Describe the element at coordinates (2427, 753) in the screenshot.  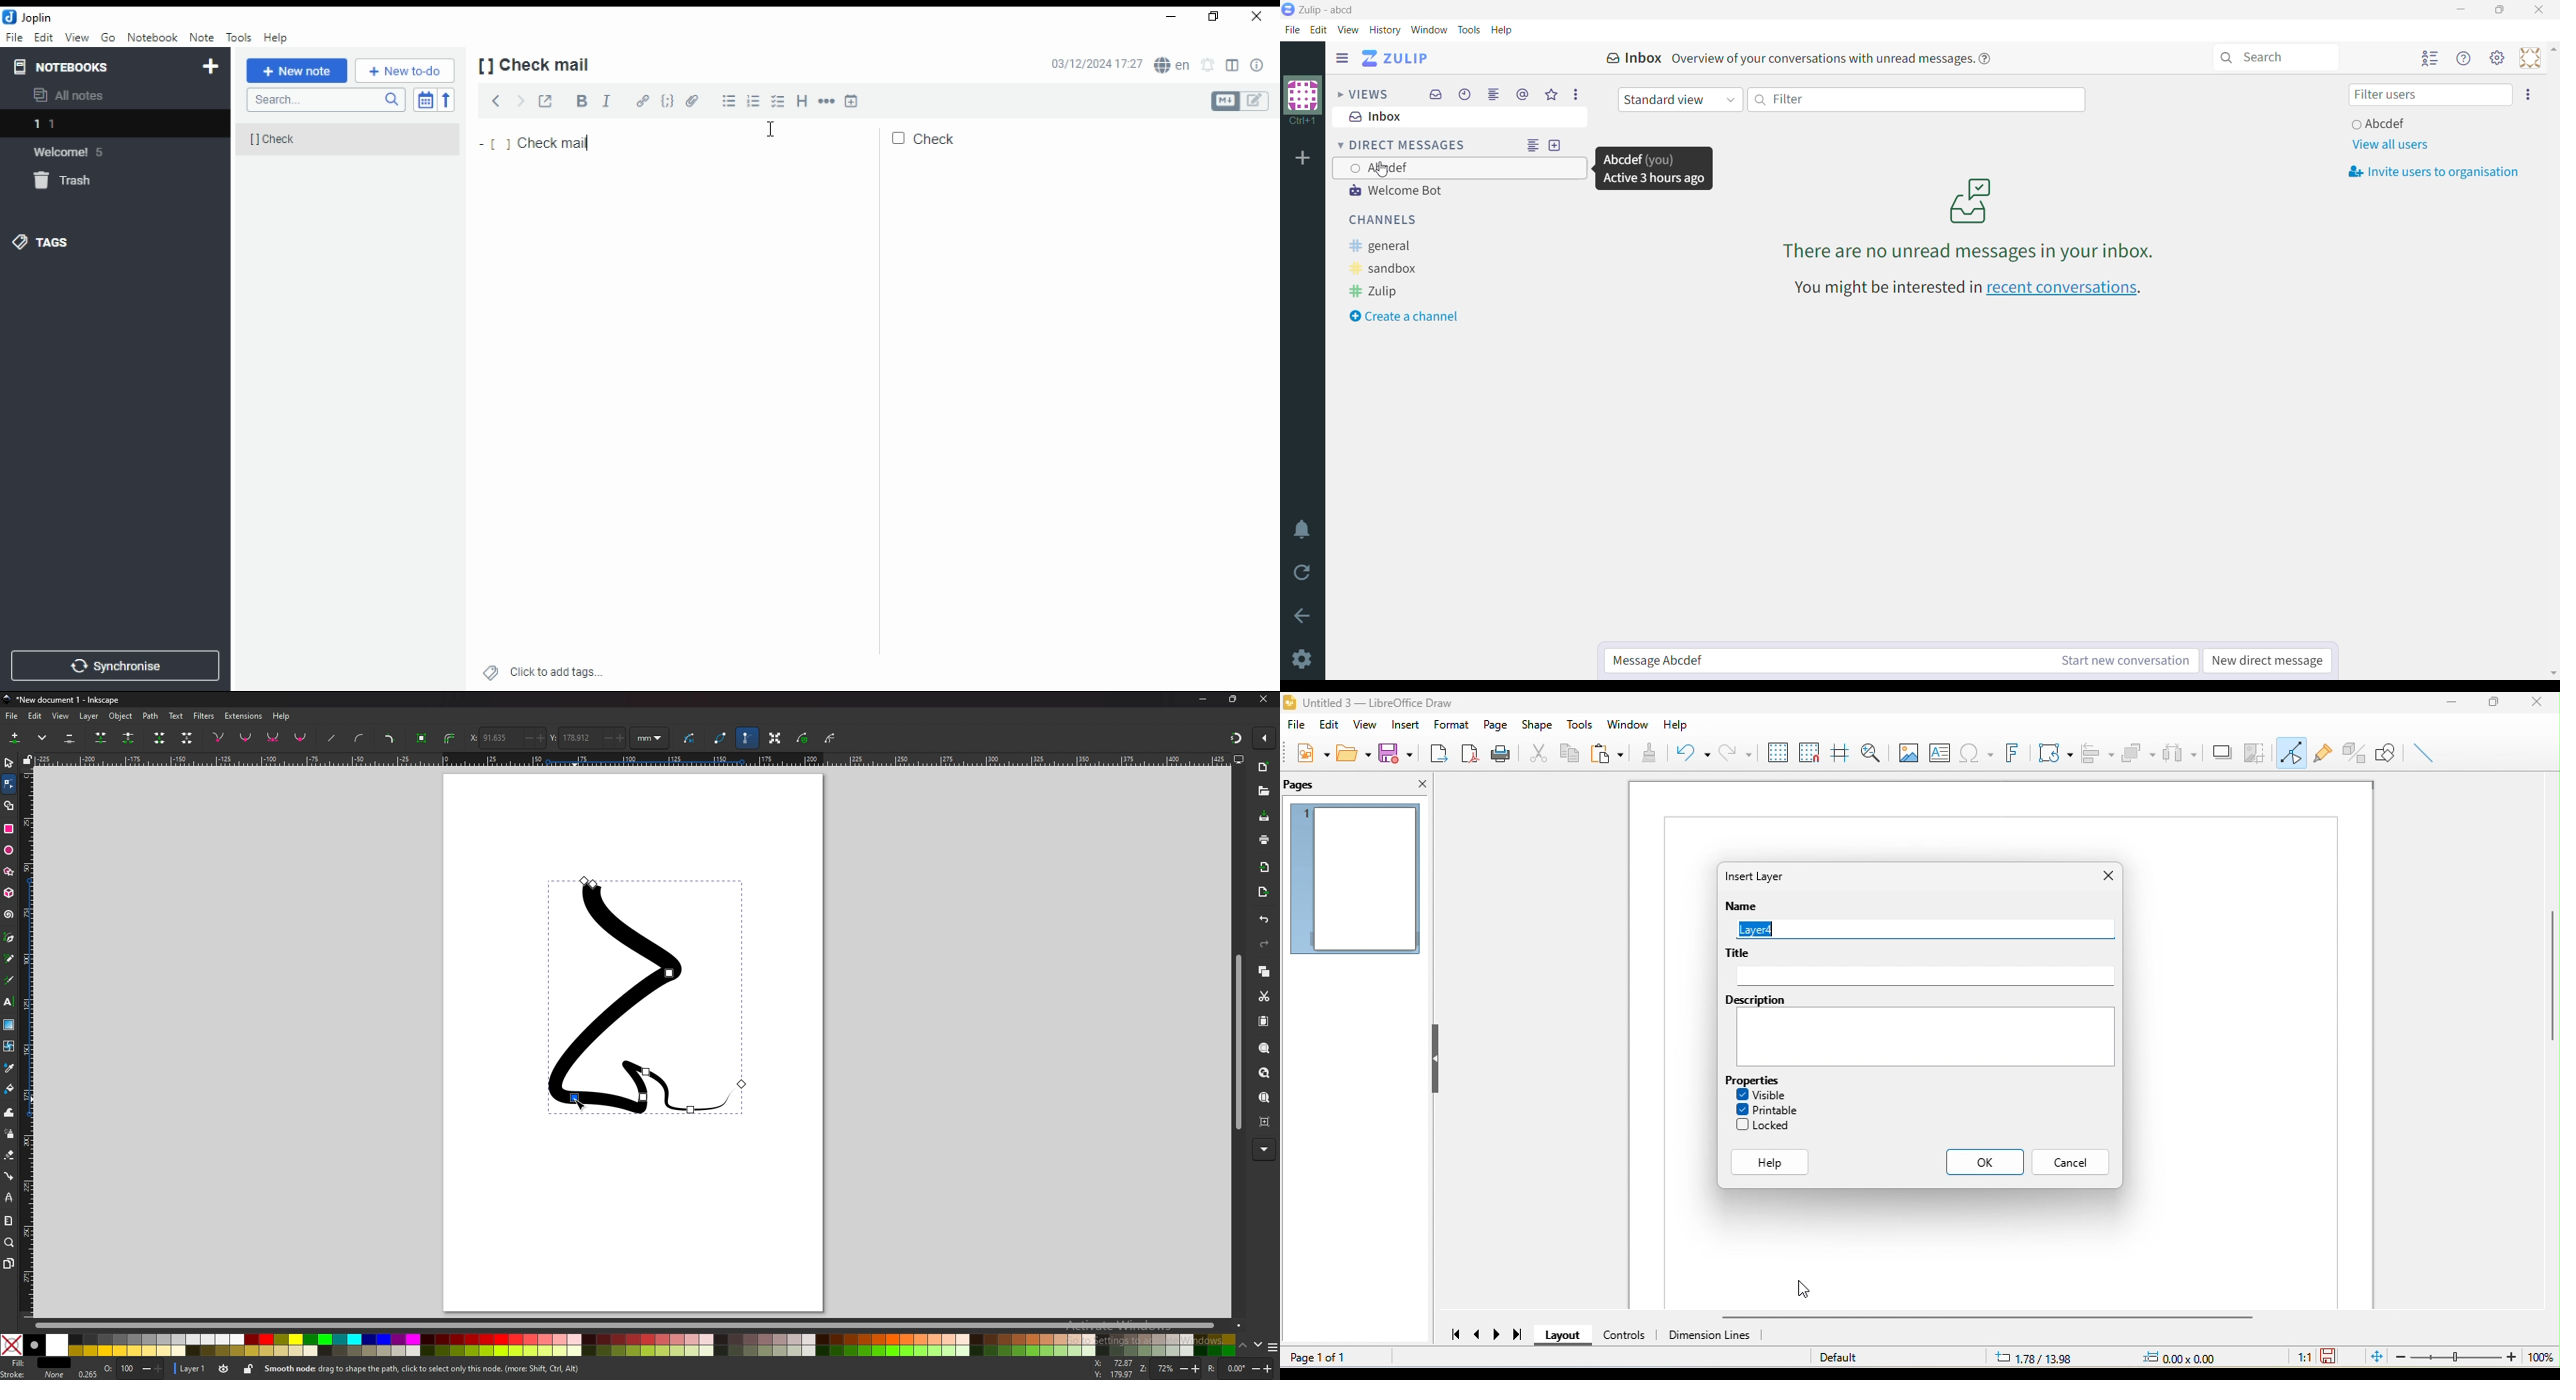
I see `insert line` at that location.